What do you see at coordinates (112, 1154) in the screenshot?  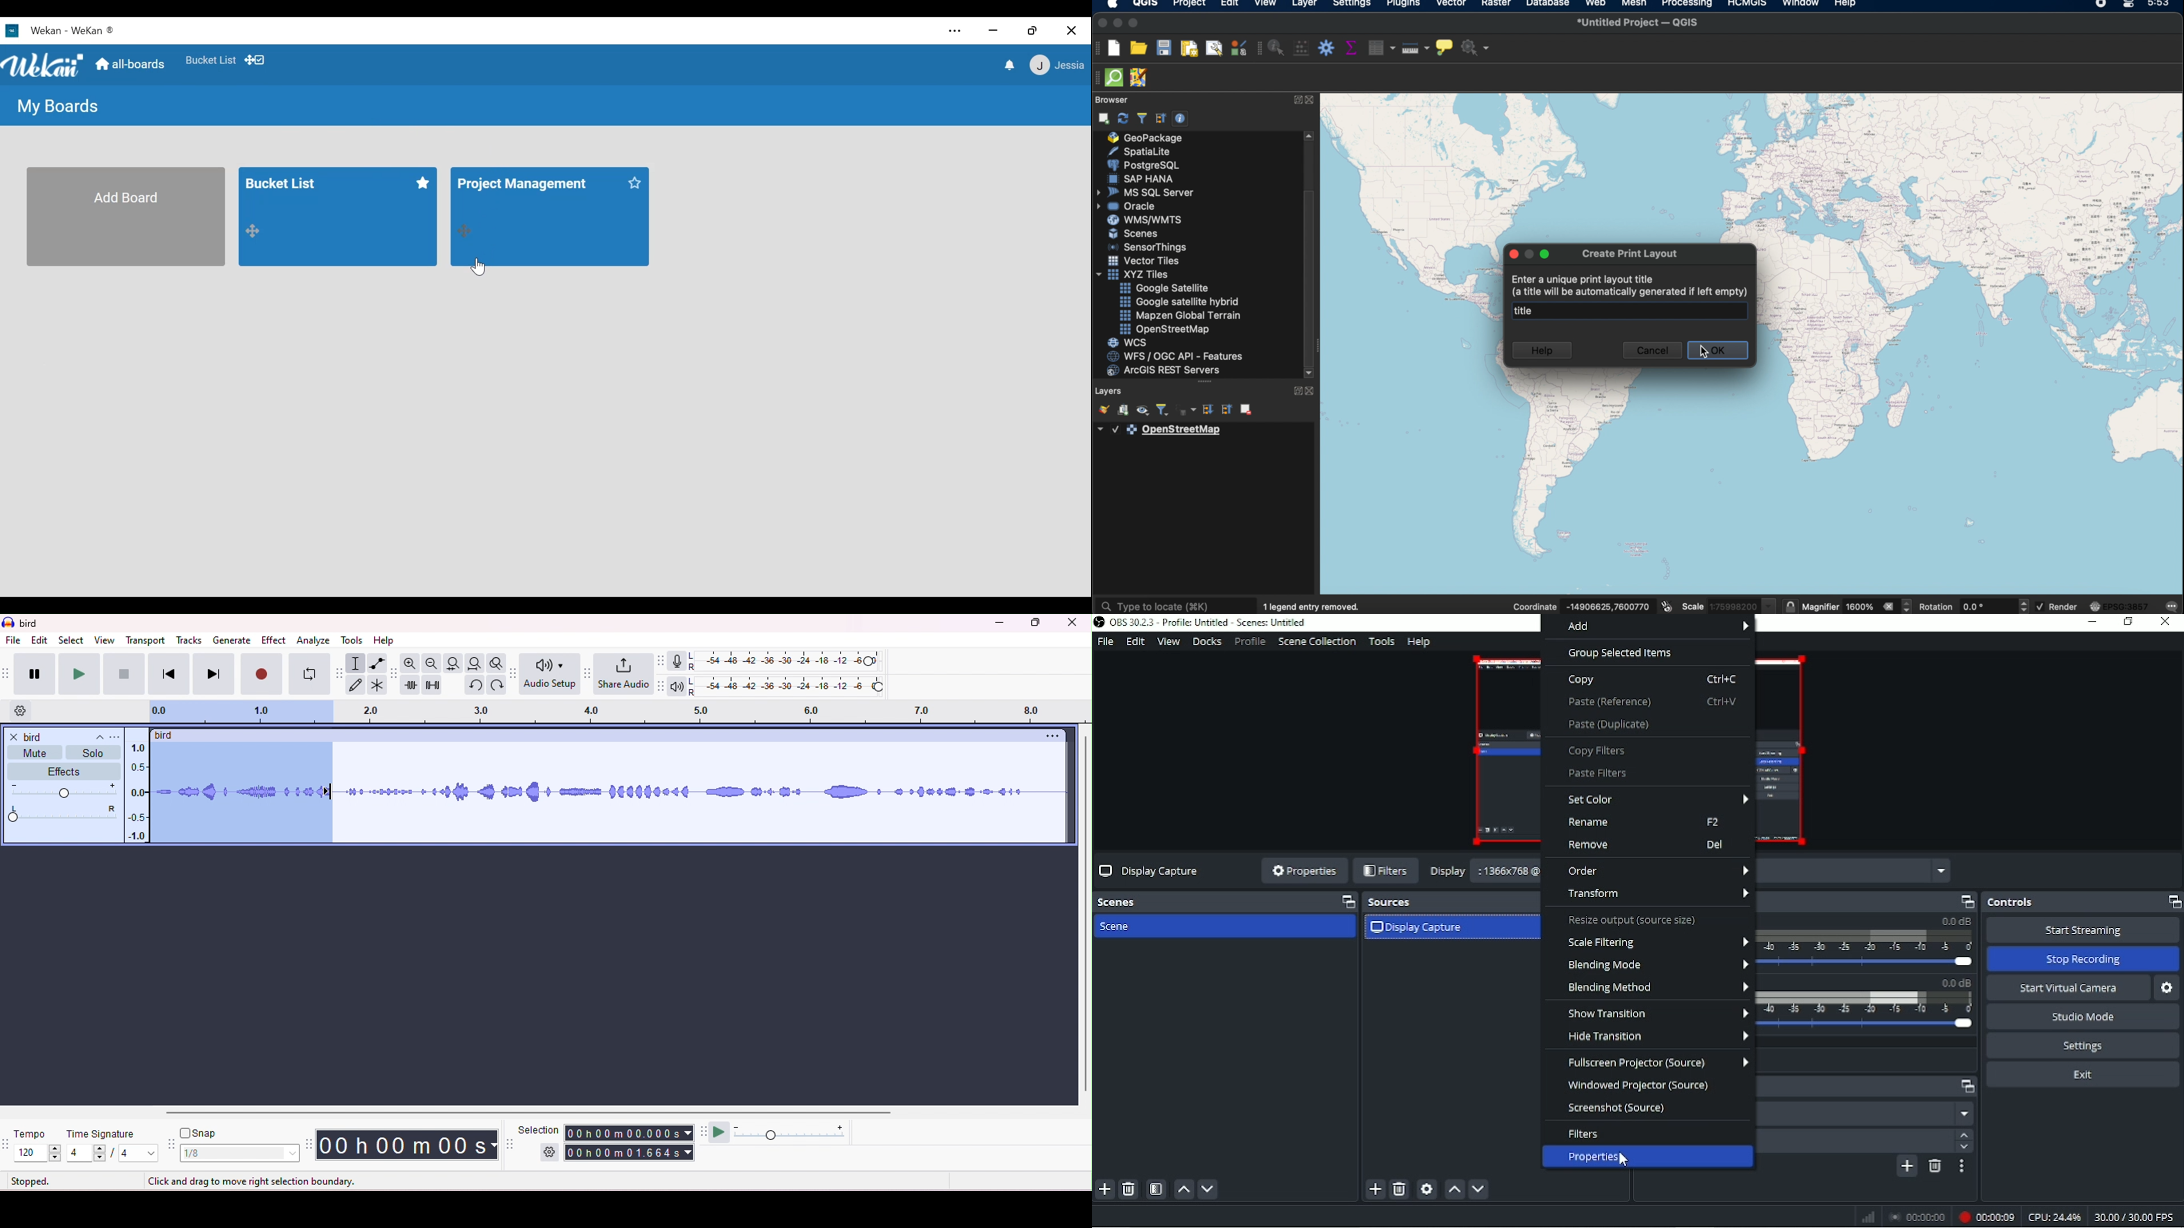 I see `4/4 (select time signature)` at bounding box center [112, 1154].